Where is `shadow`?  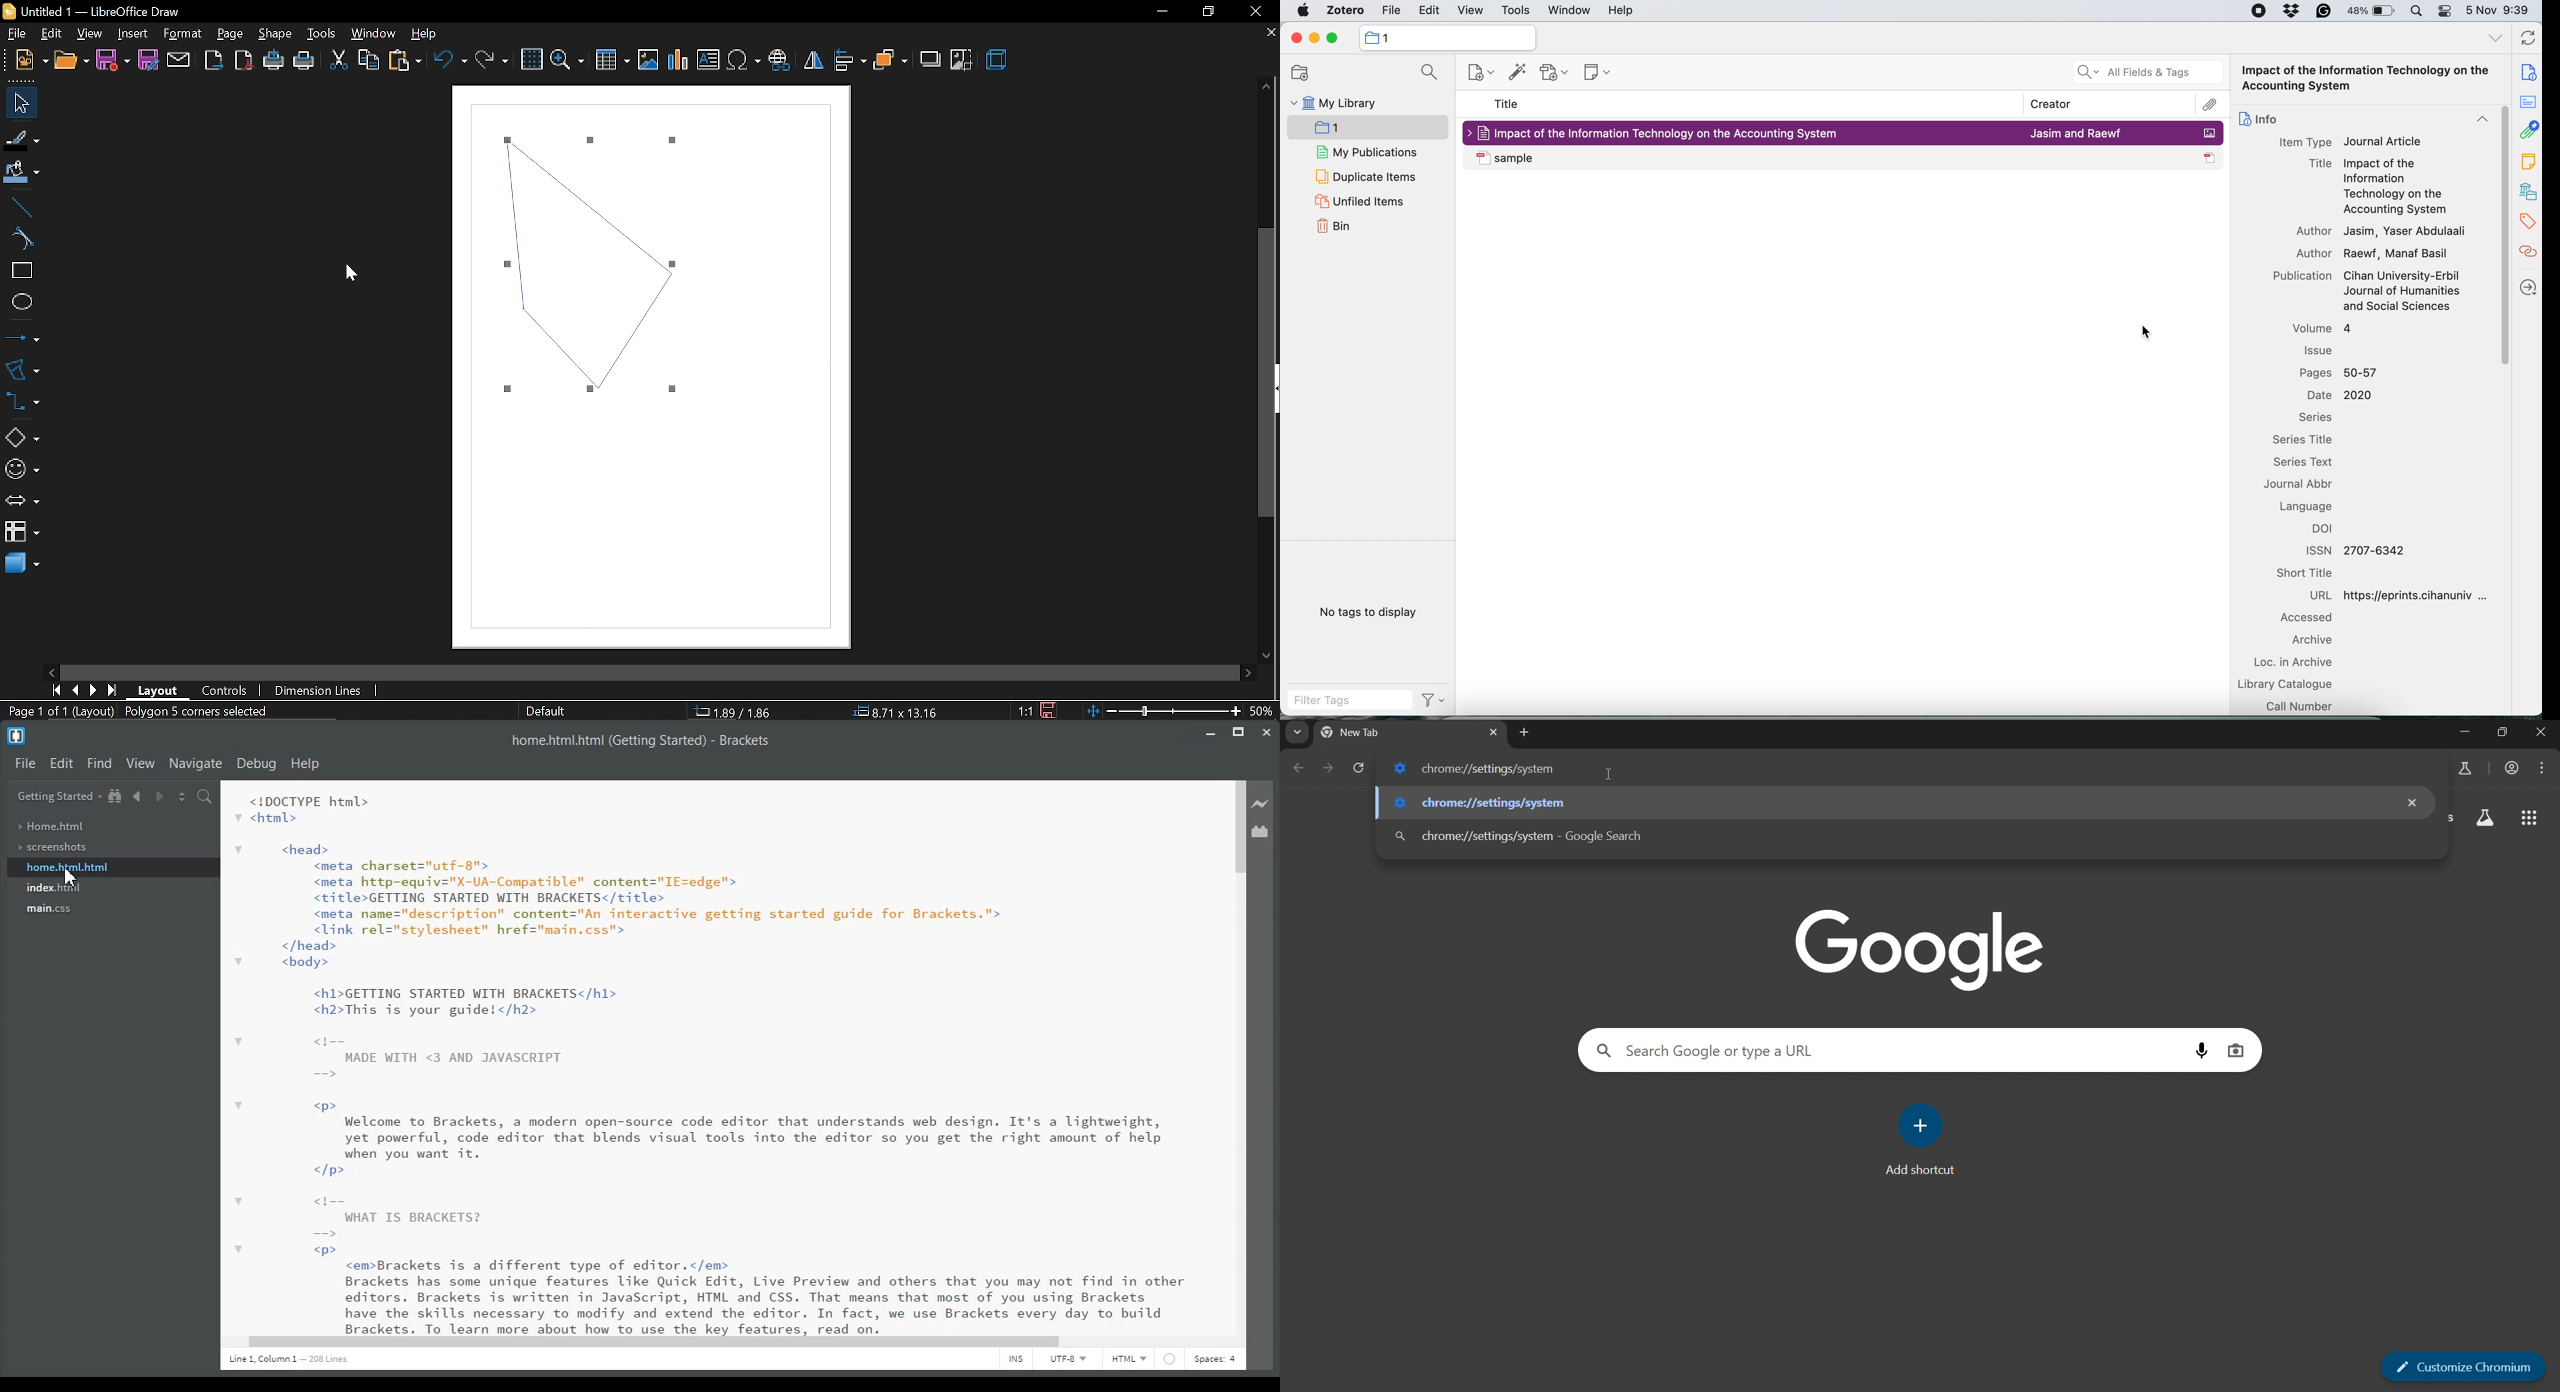 shadow is located at coordinates (932, 58).